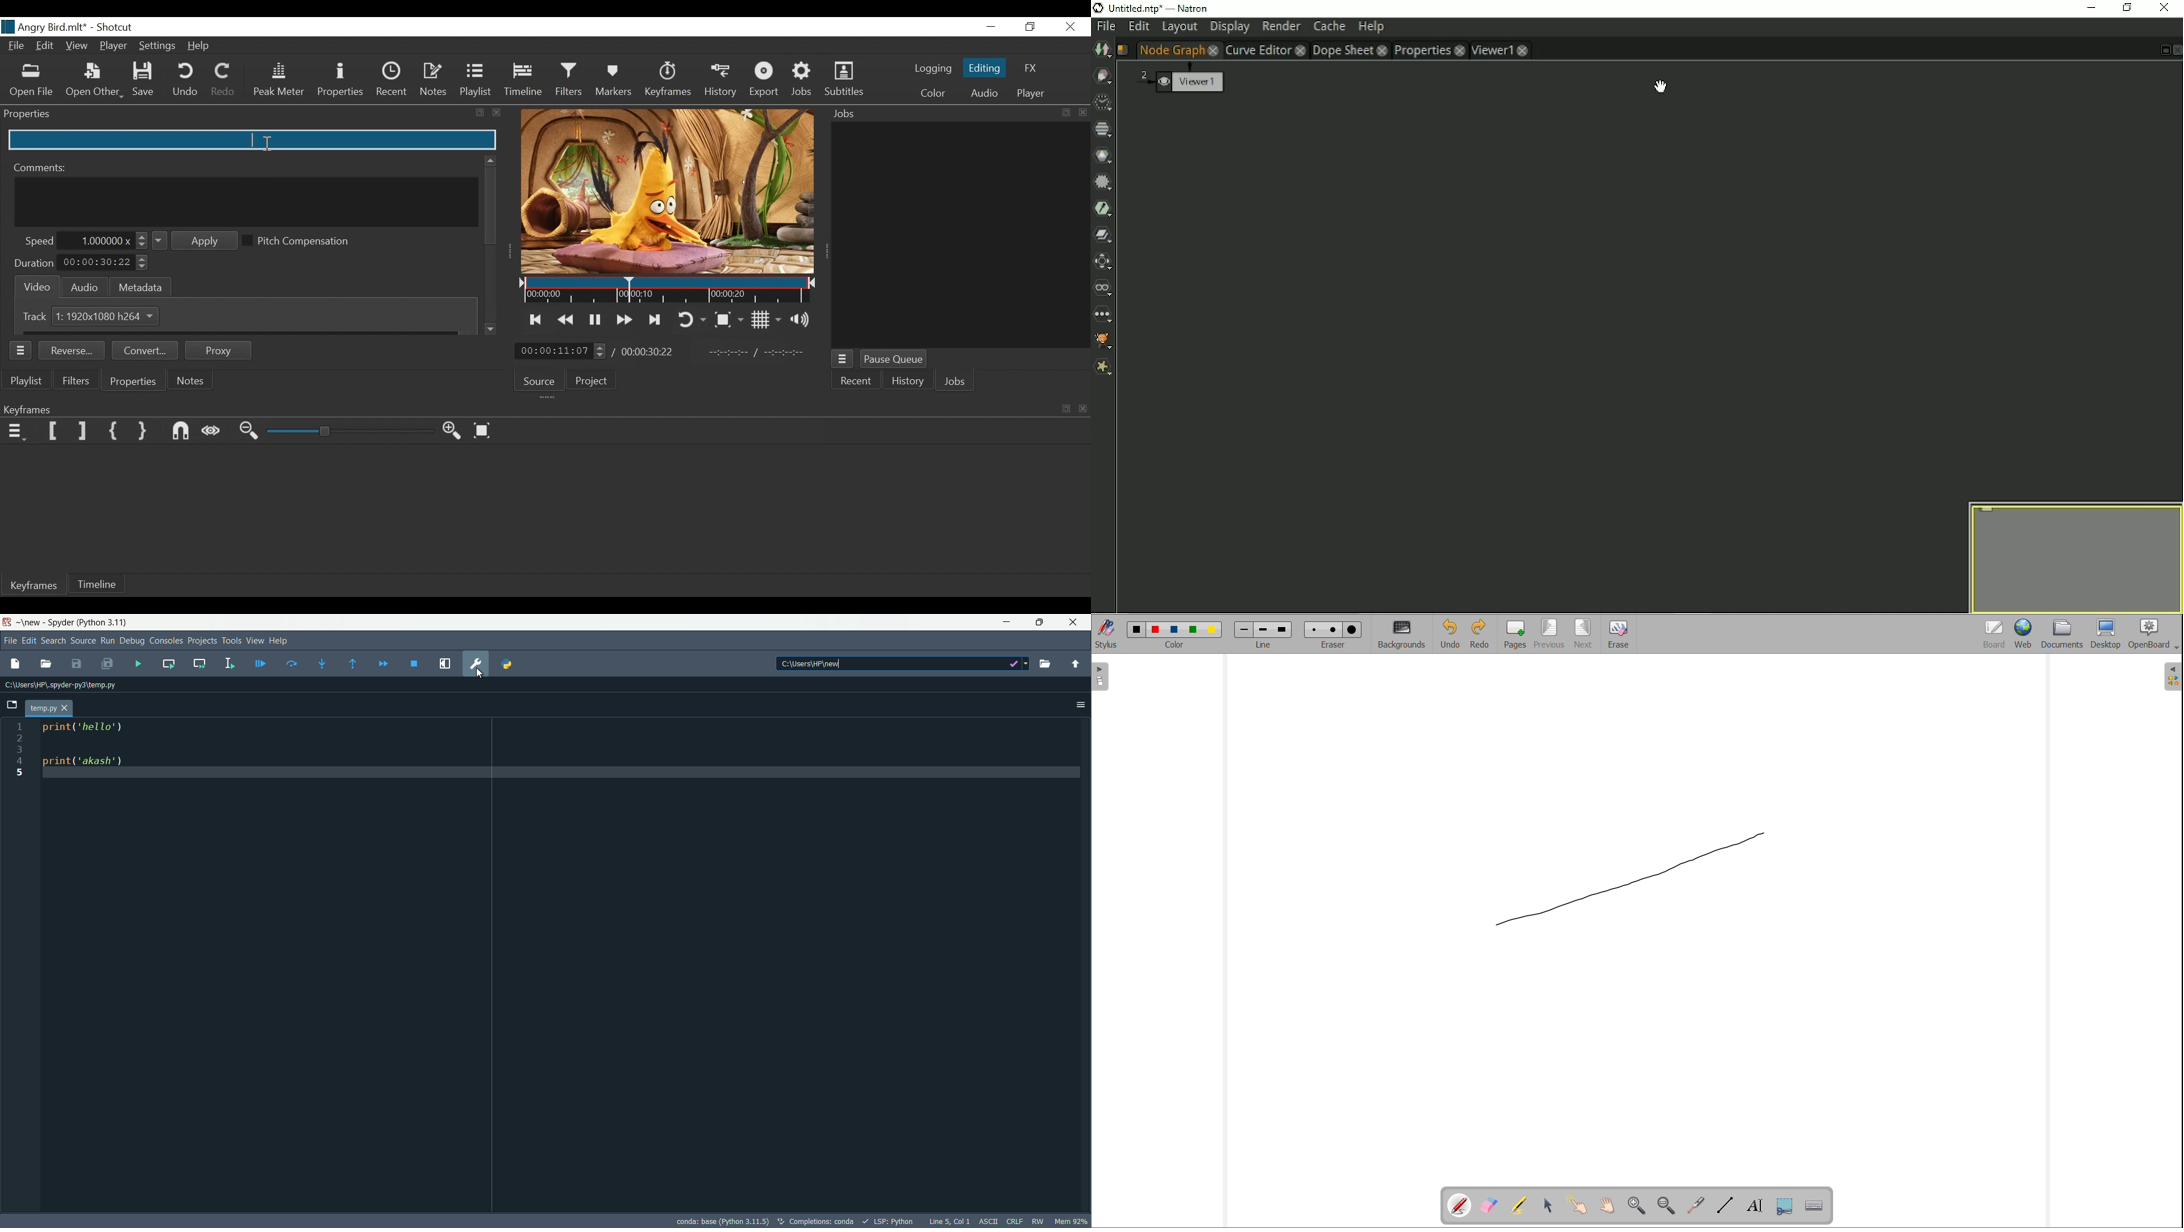 The height and width of the screenshot is (1232, 2184). What do you see at coordinates (455, 433) in the screenshot?
I see `Zoom keyframe in` at bounding box center [455, 433].